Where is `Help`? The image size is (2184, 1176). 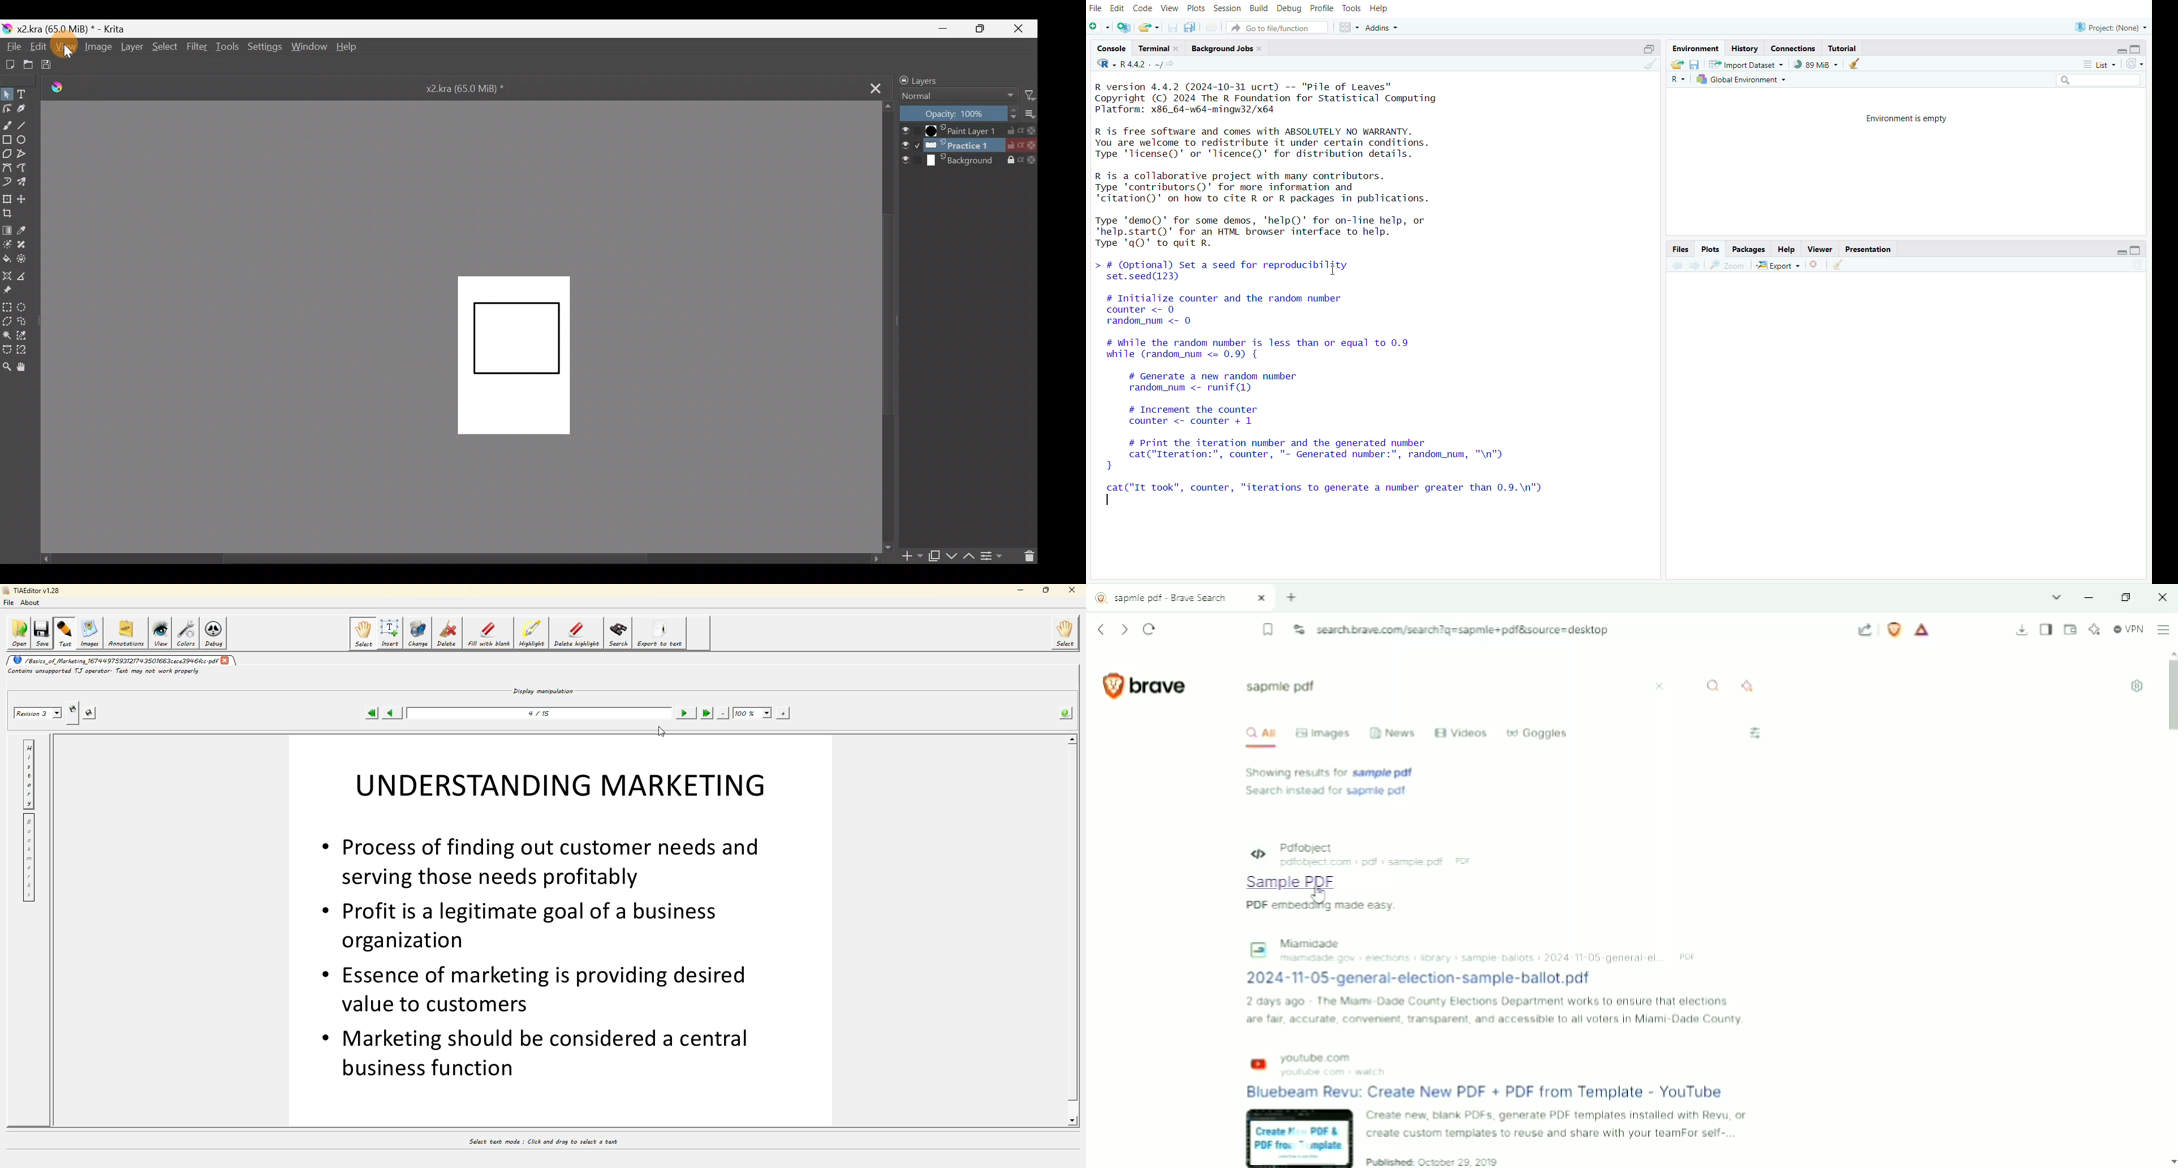 Help is located at coordinates (1787, 249).